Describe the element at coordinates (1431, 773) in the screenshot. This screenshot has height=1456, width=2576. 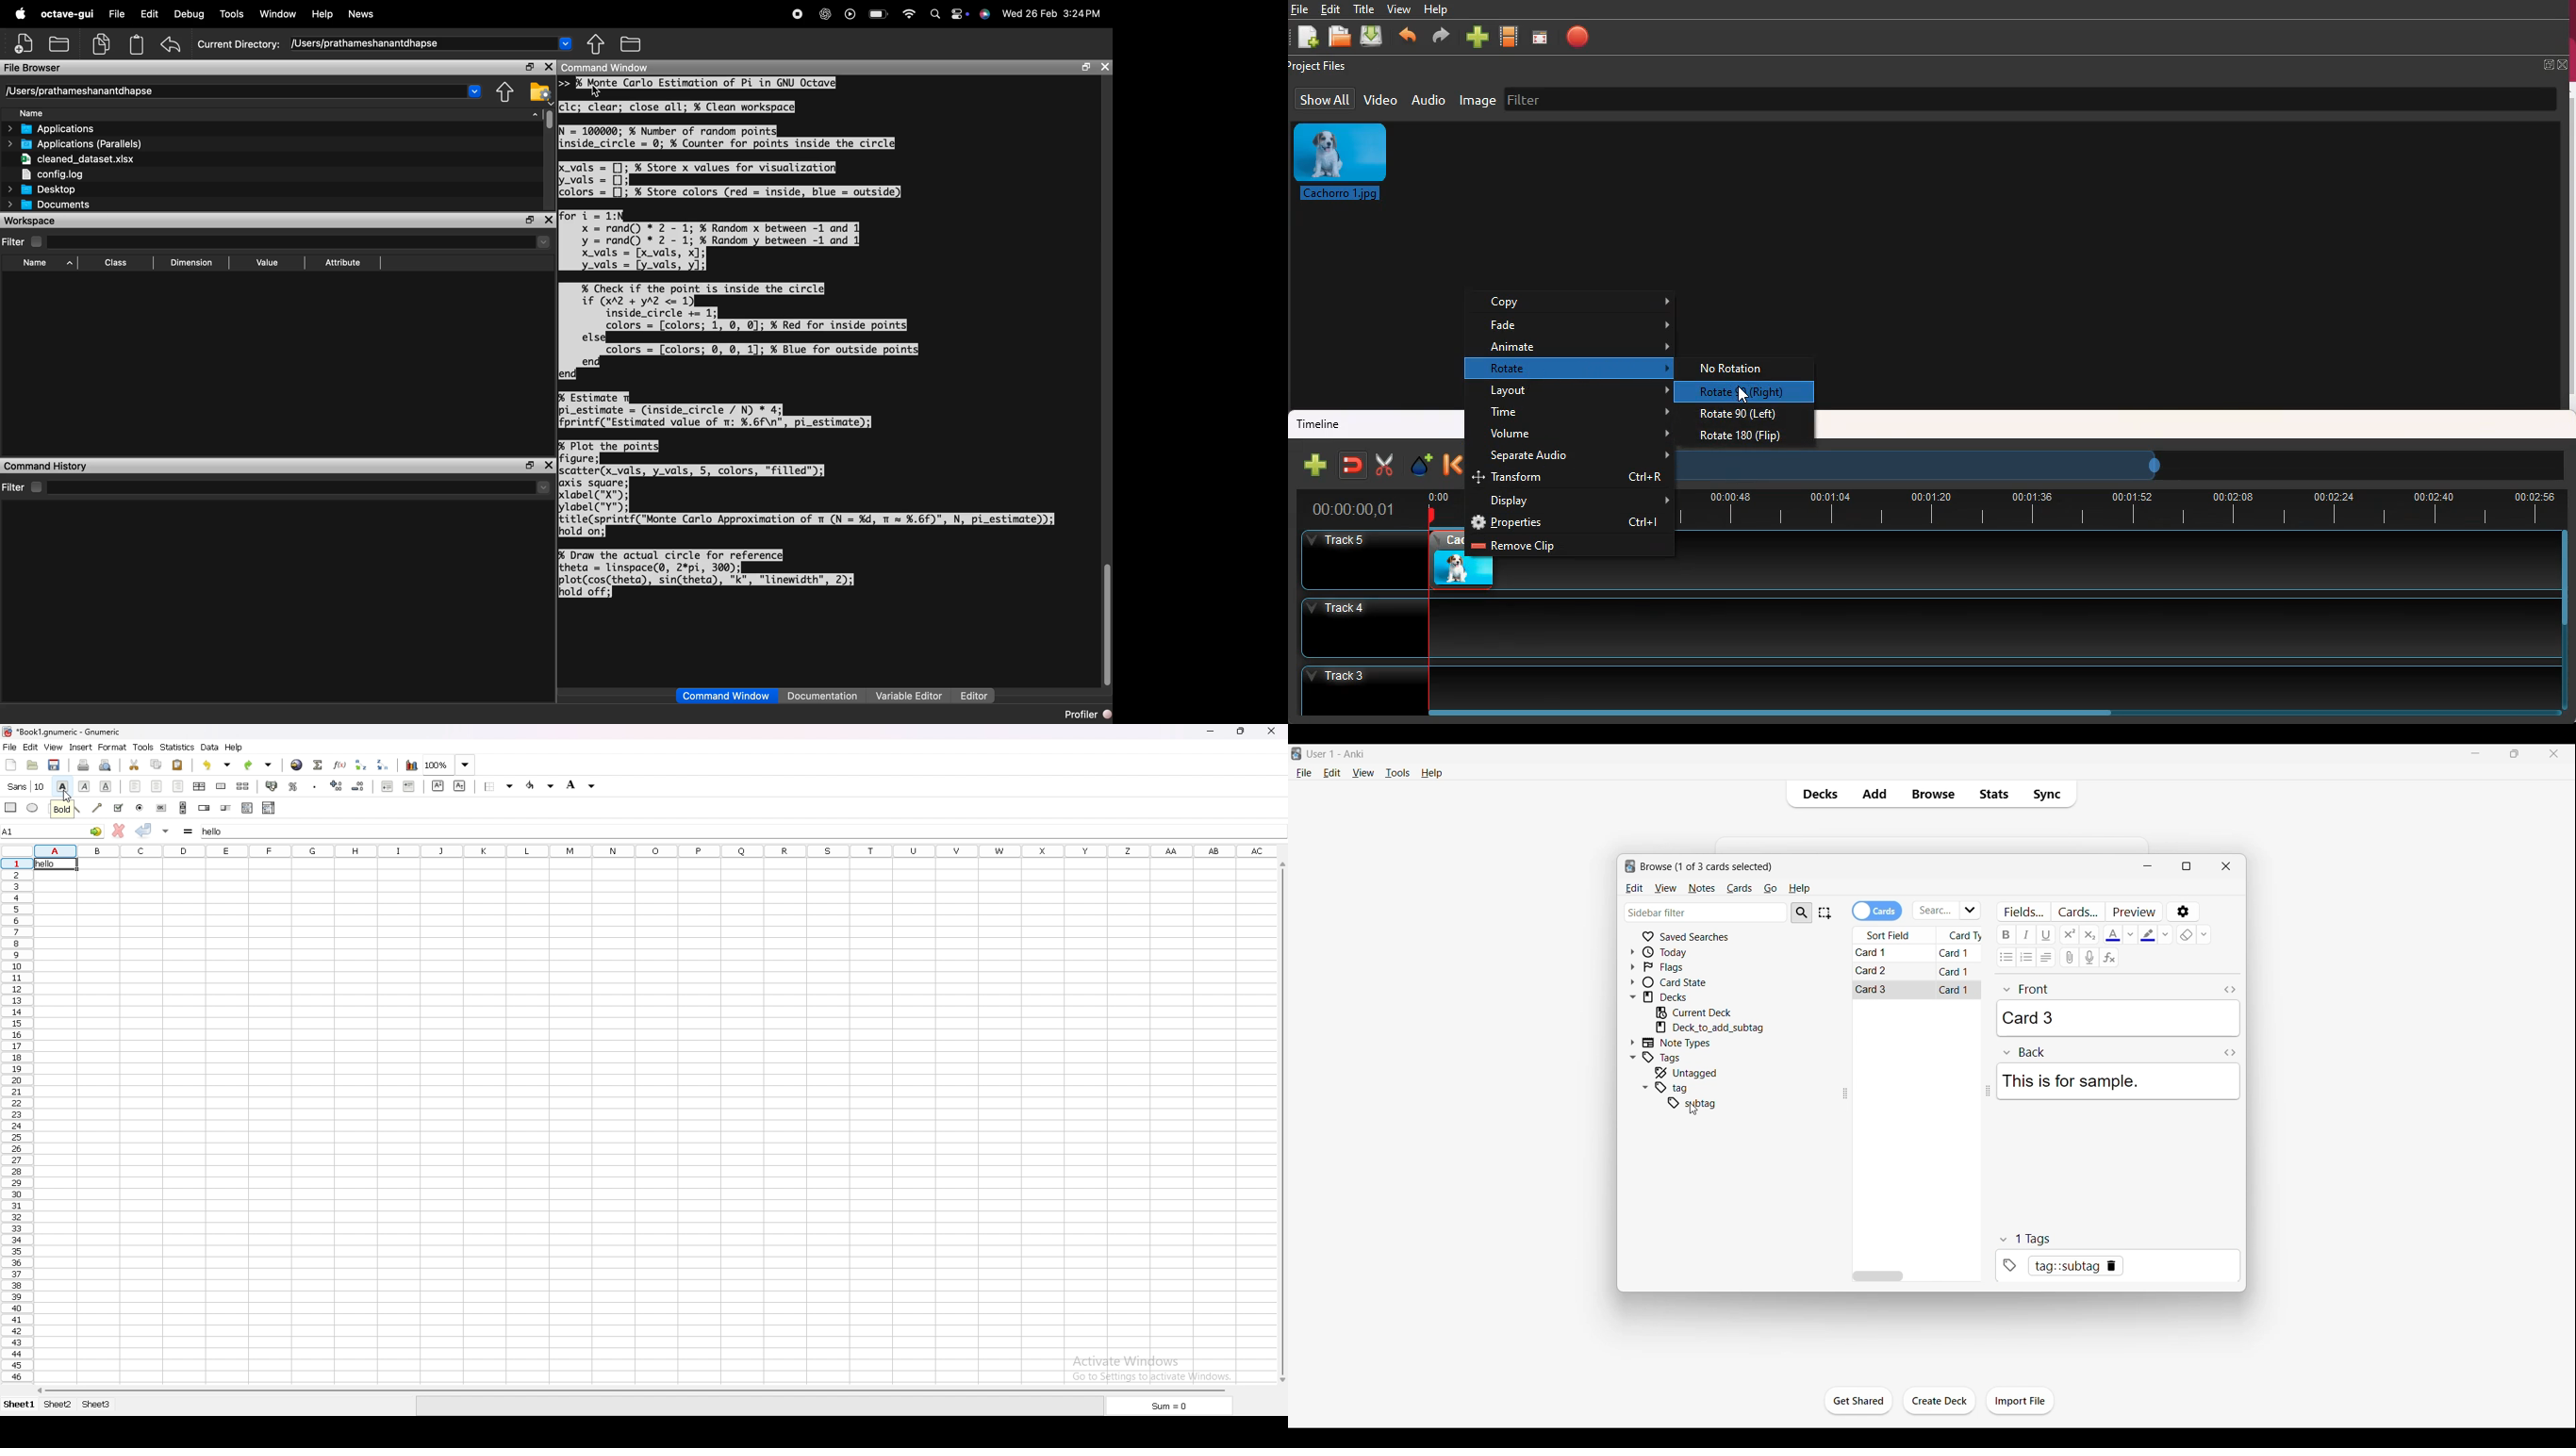
I see `Help menu` at that location.